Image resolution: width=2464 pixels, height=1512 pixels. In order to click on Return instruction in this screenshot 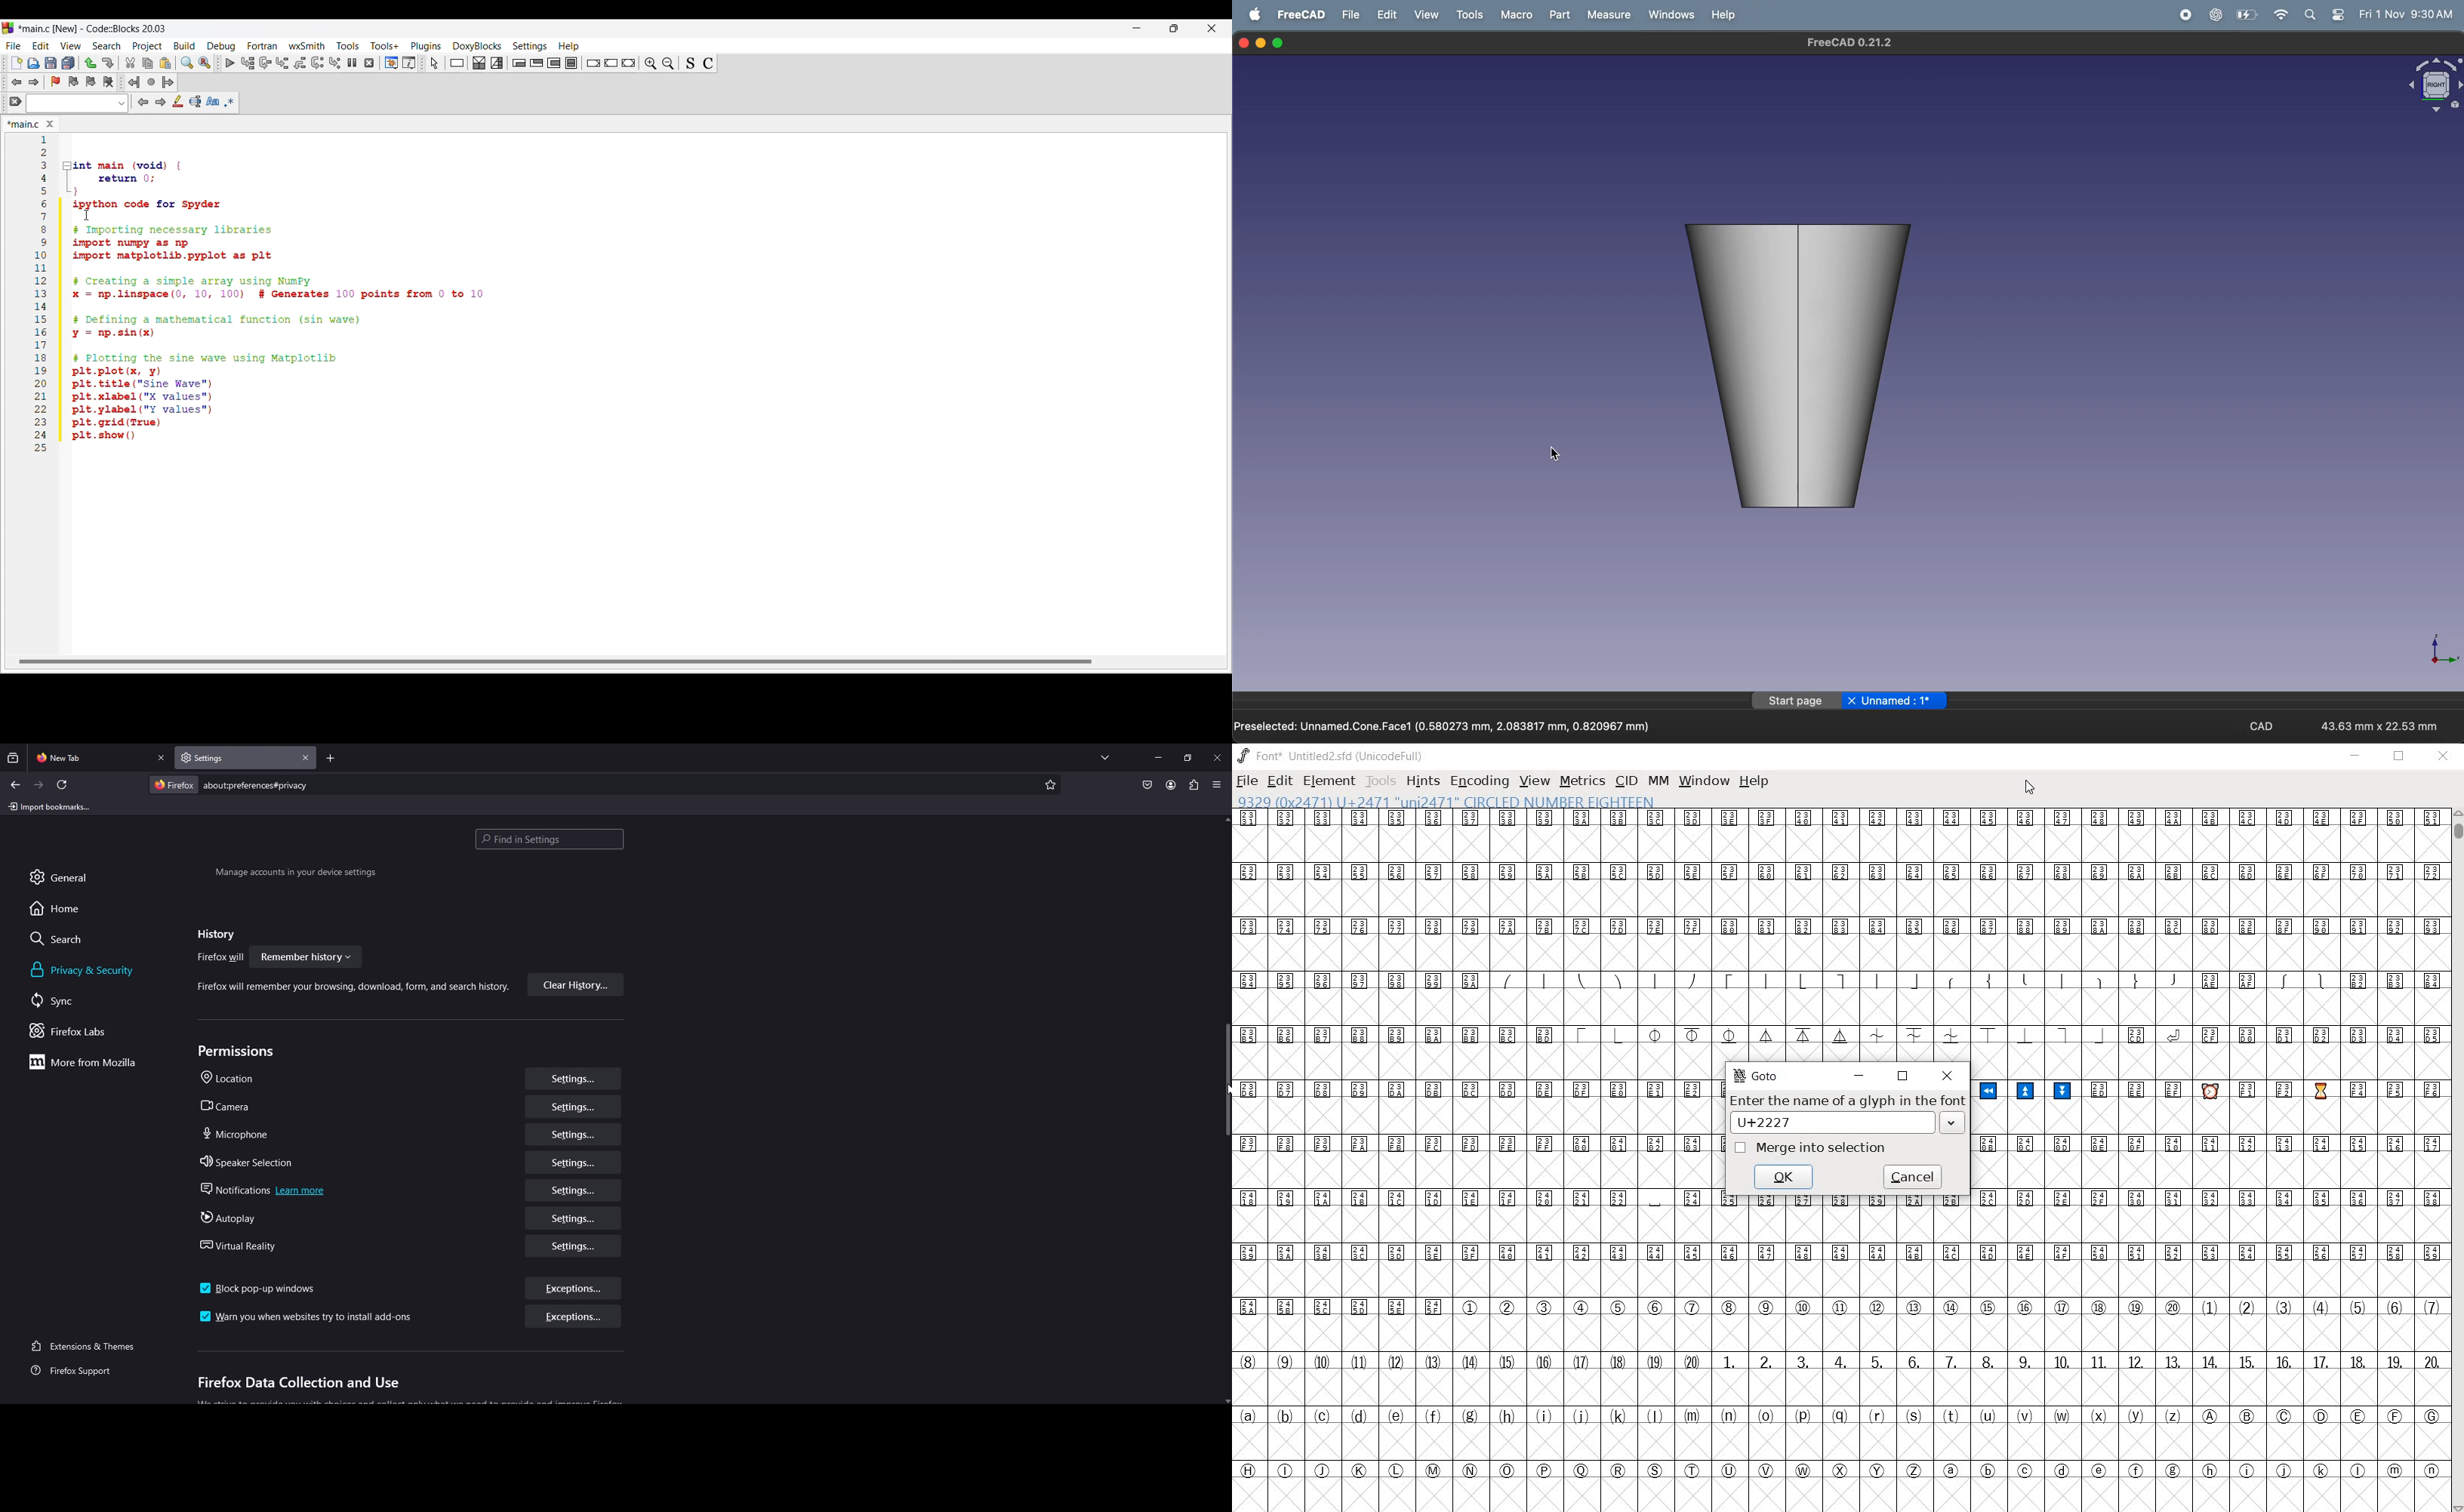, I will do `click(628, 63)`.